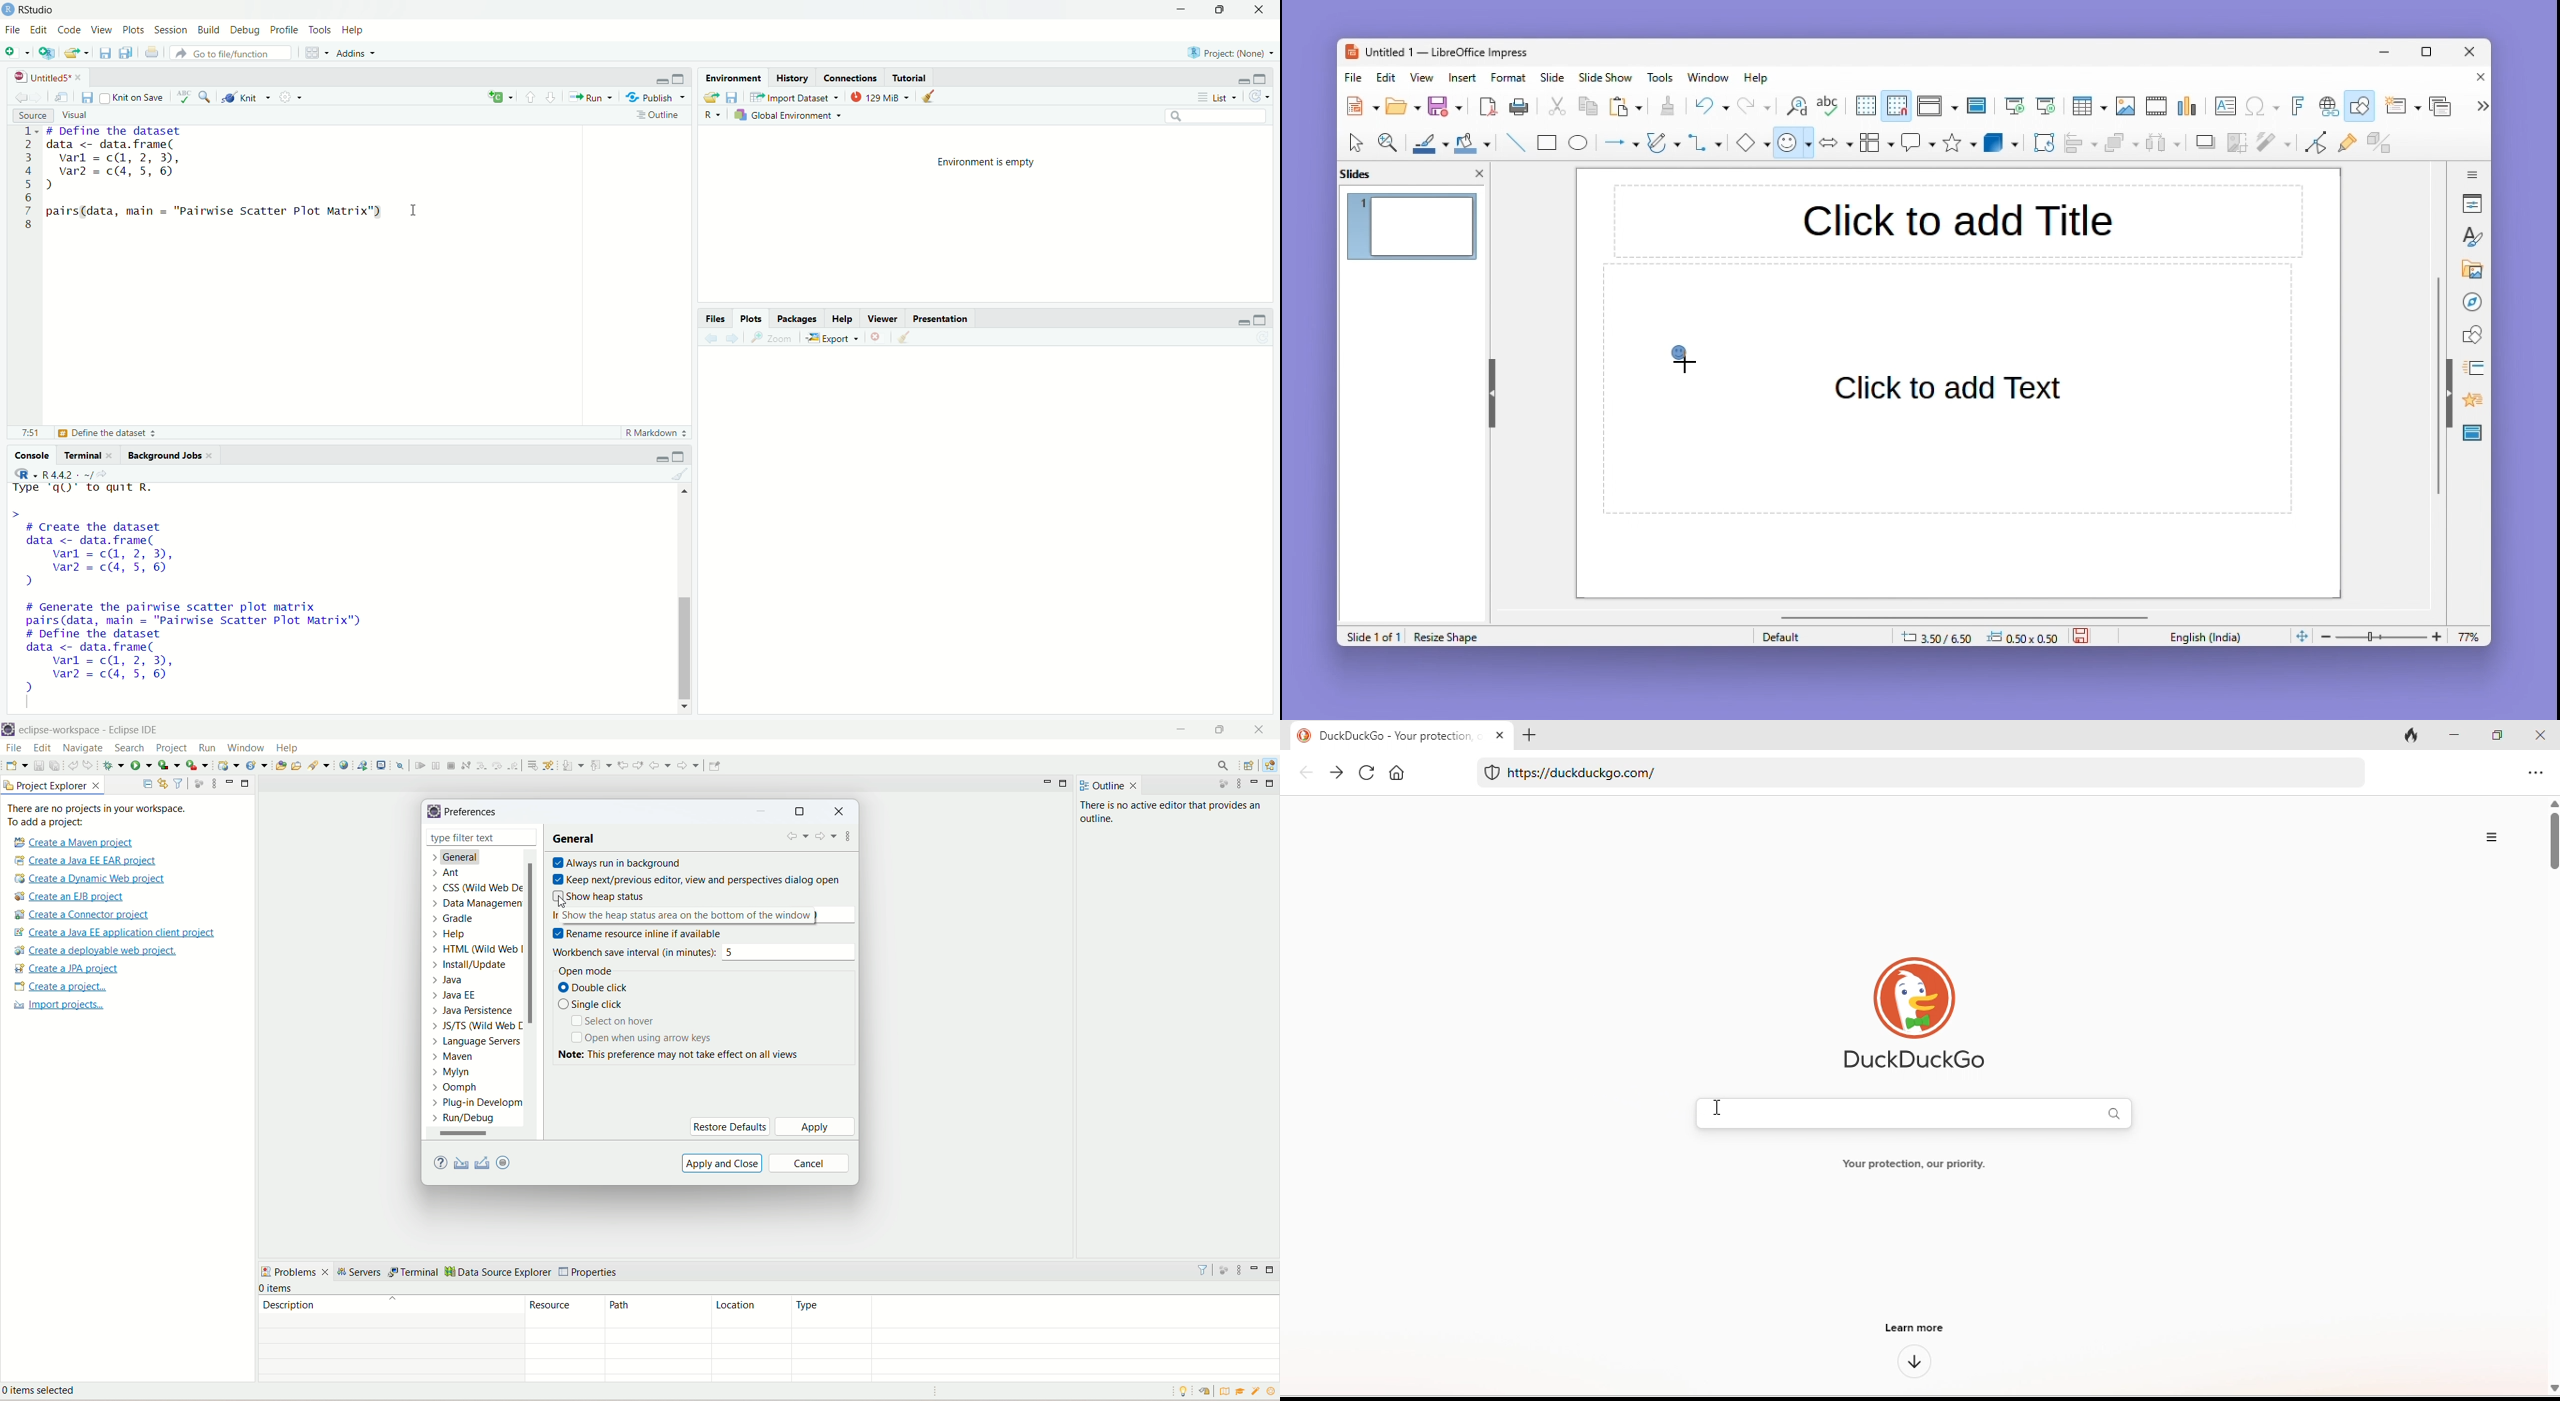 Image resolution: width=2576 pixels, height=1428 pixels. What do you see at coordinates (2472, 333) in the screenshot?
I see `shapes` at bounding box center [2472, 333].